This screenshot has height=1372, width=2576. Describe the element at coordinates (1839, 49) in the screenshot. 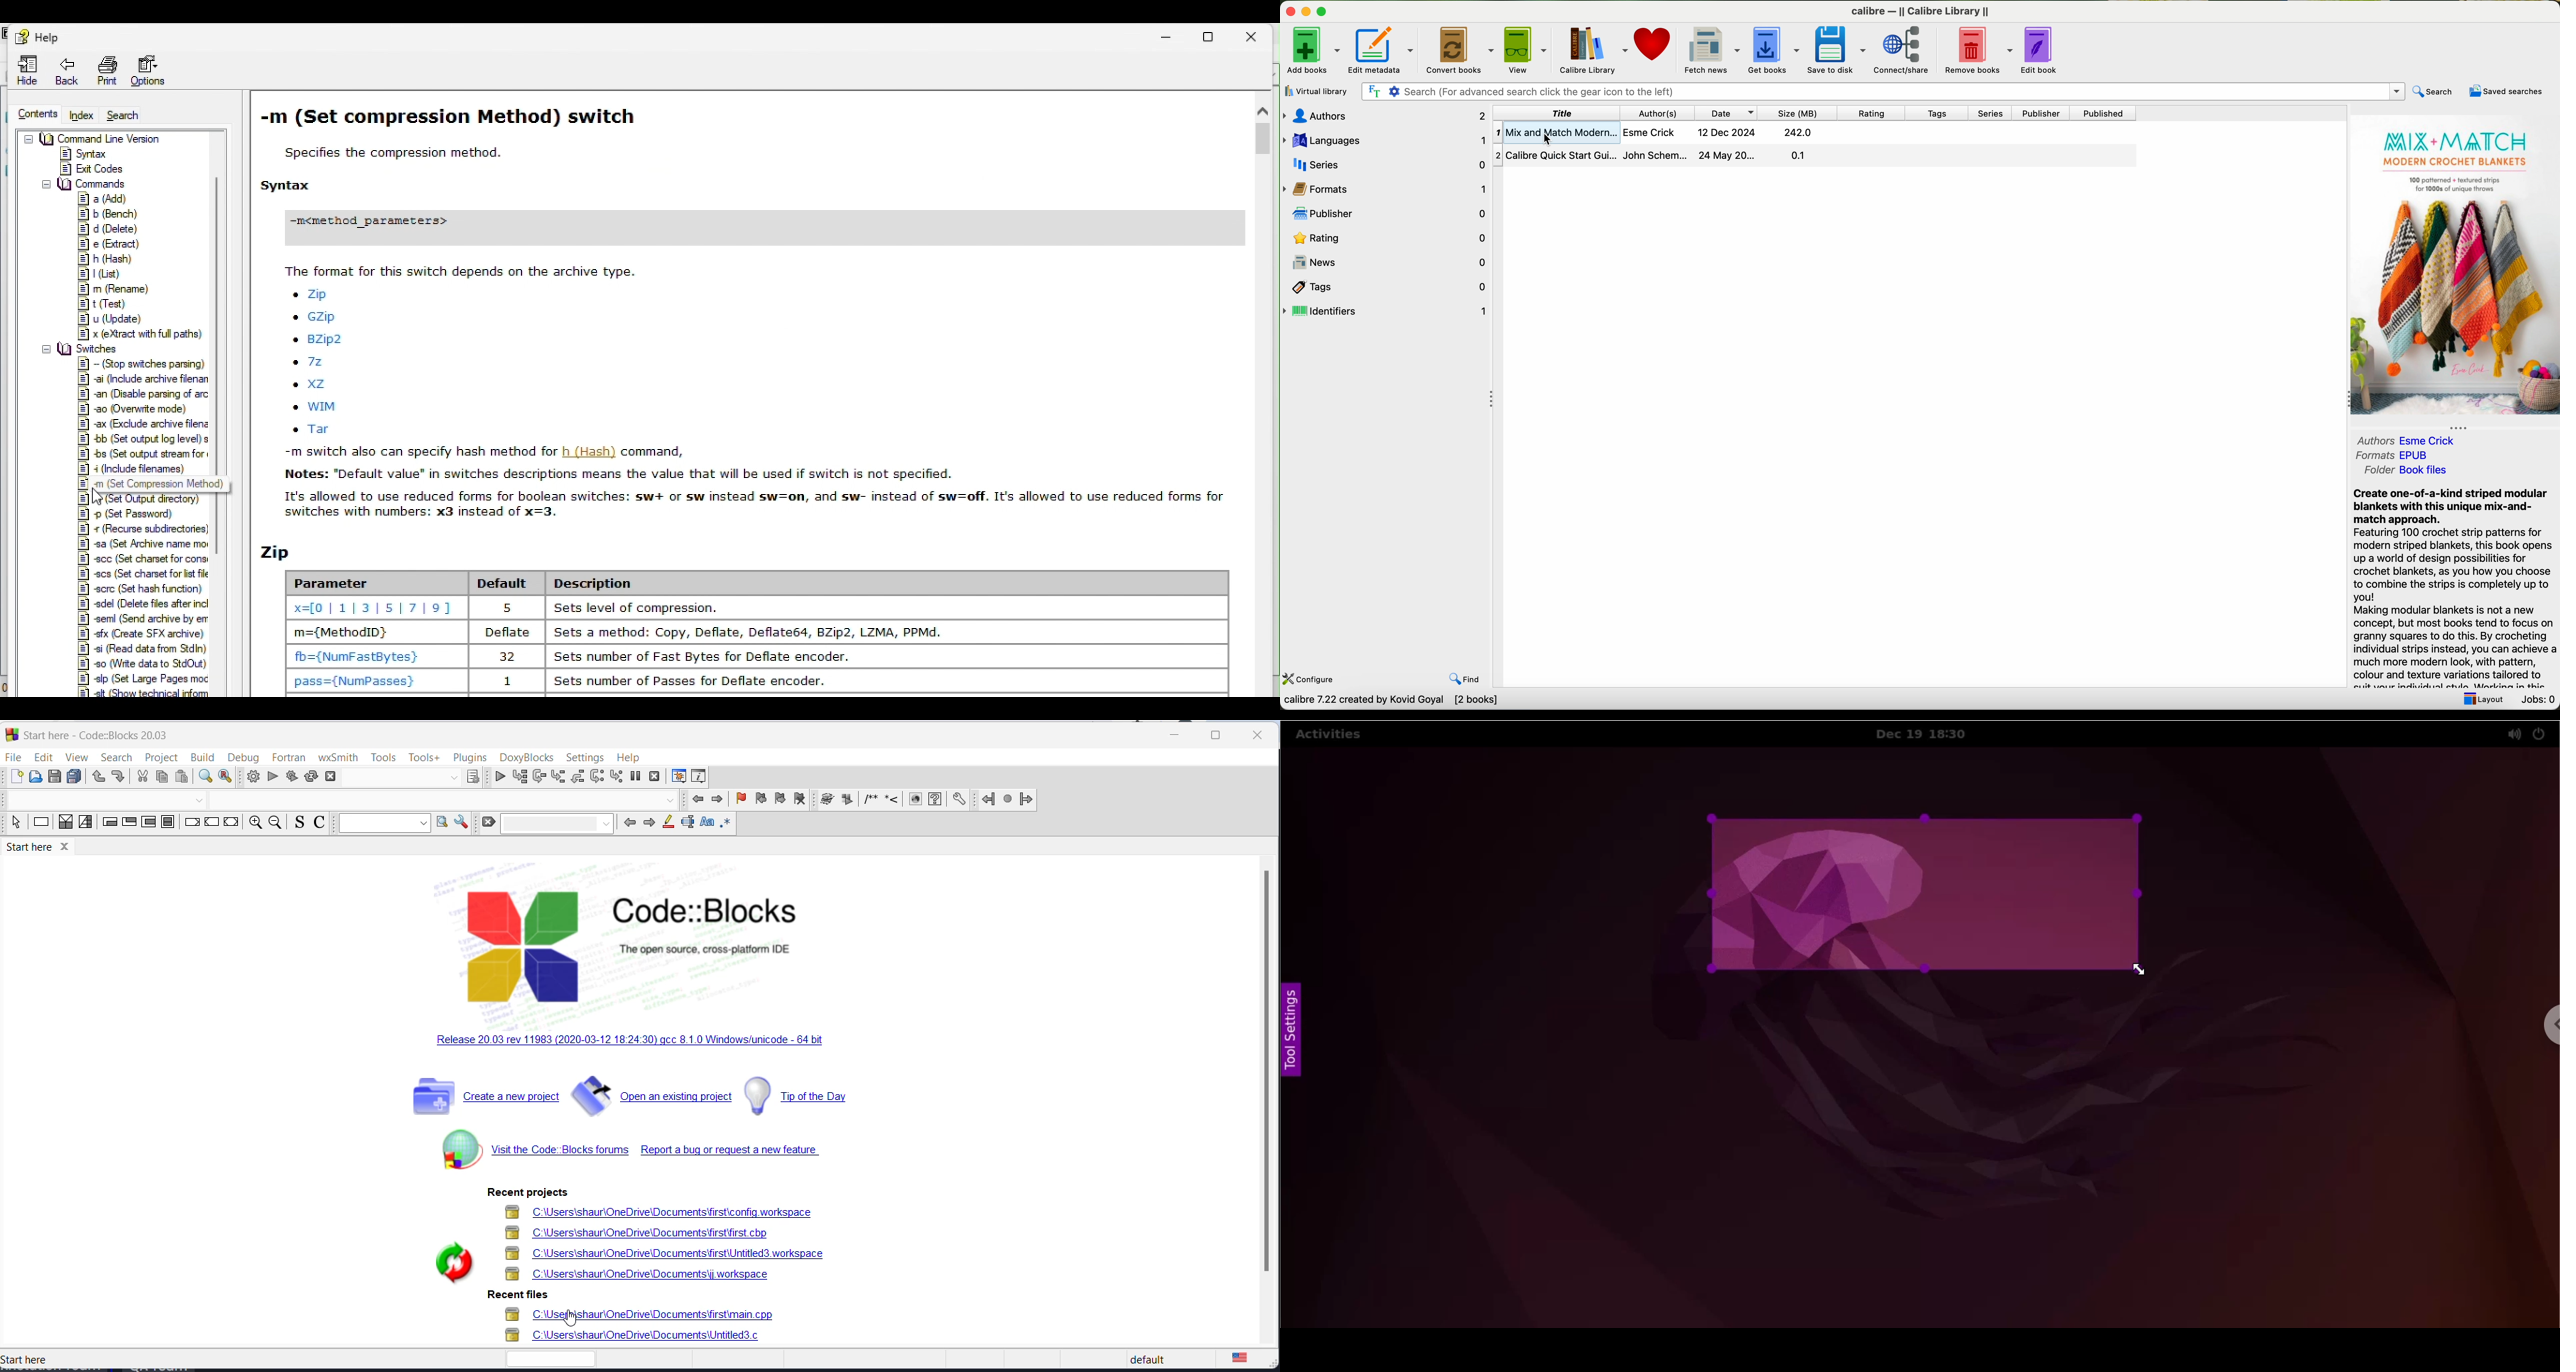

I see `save to disk` at that location.